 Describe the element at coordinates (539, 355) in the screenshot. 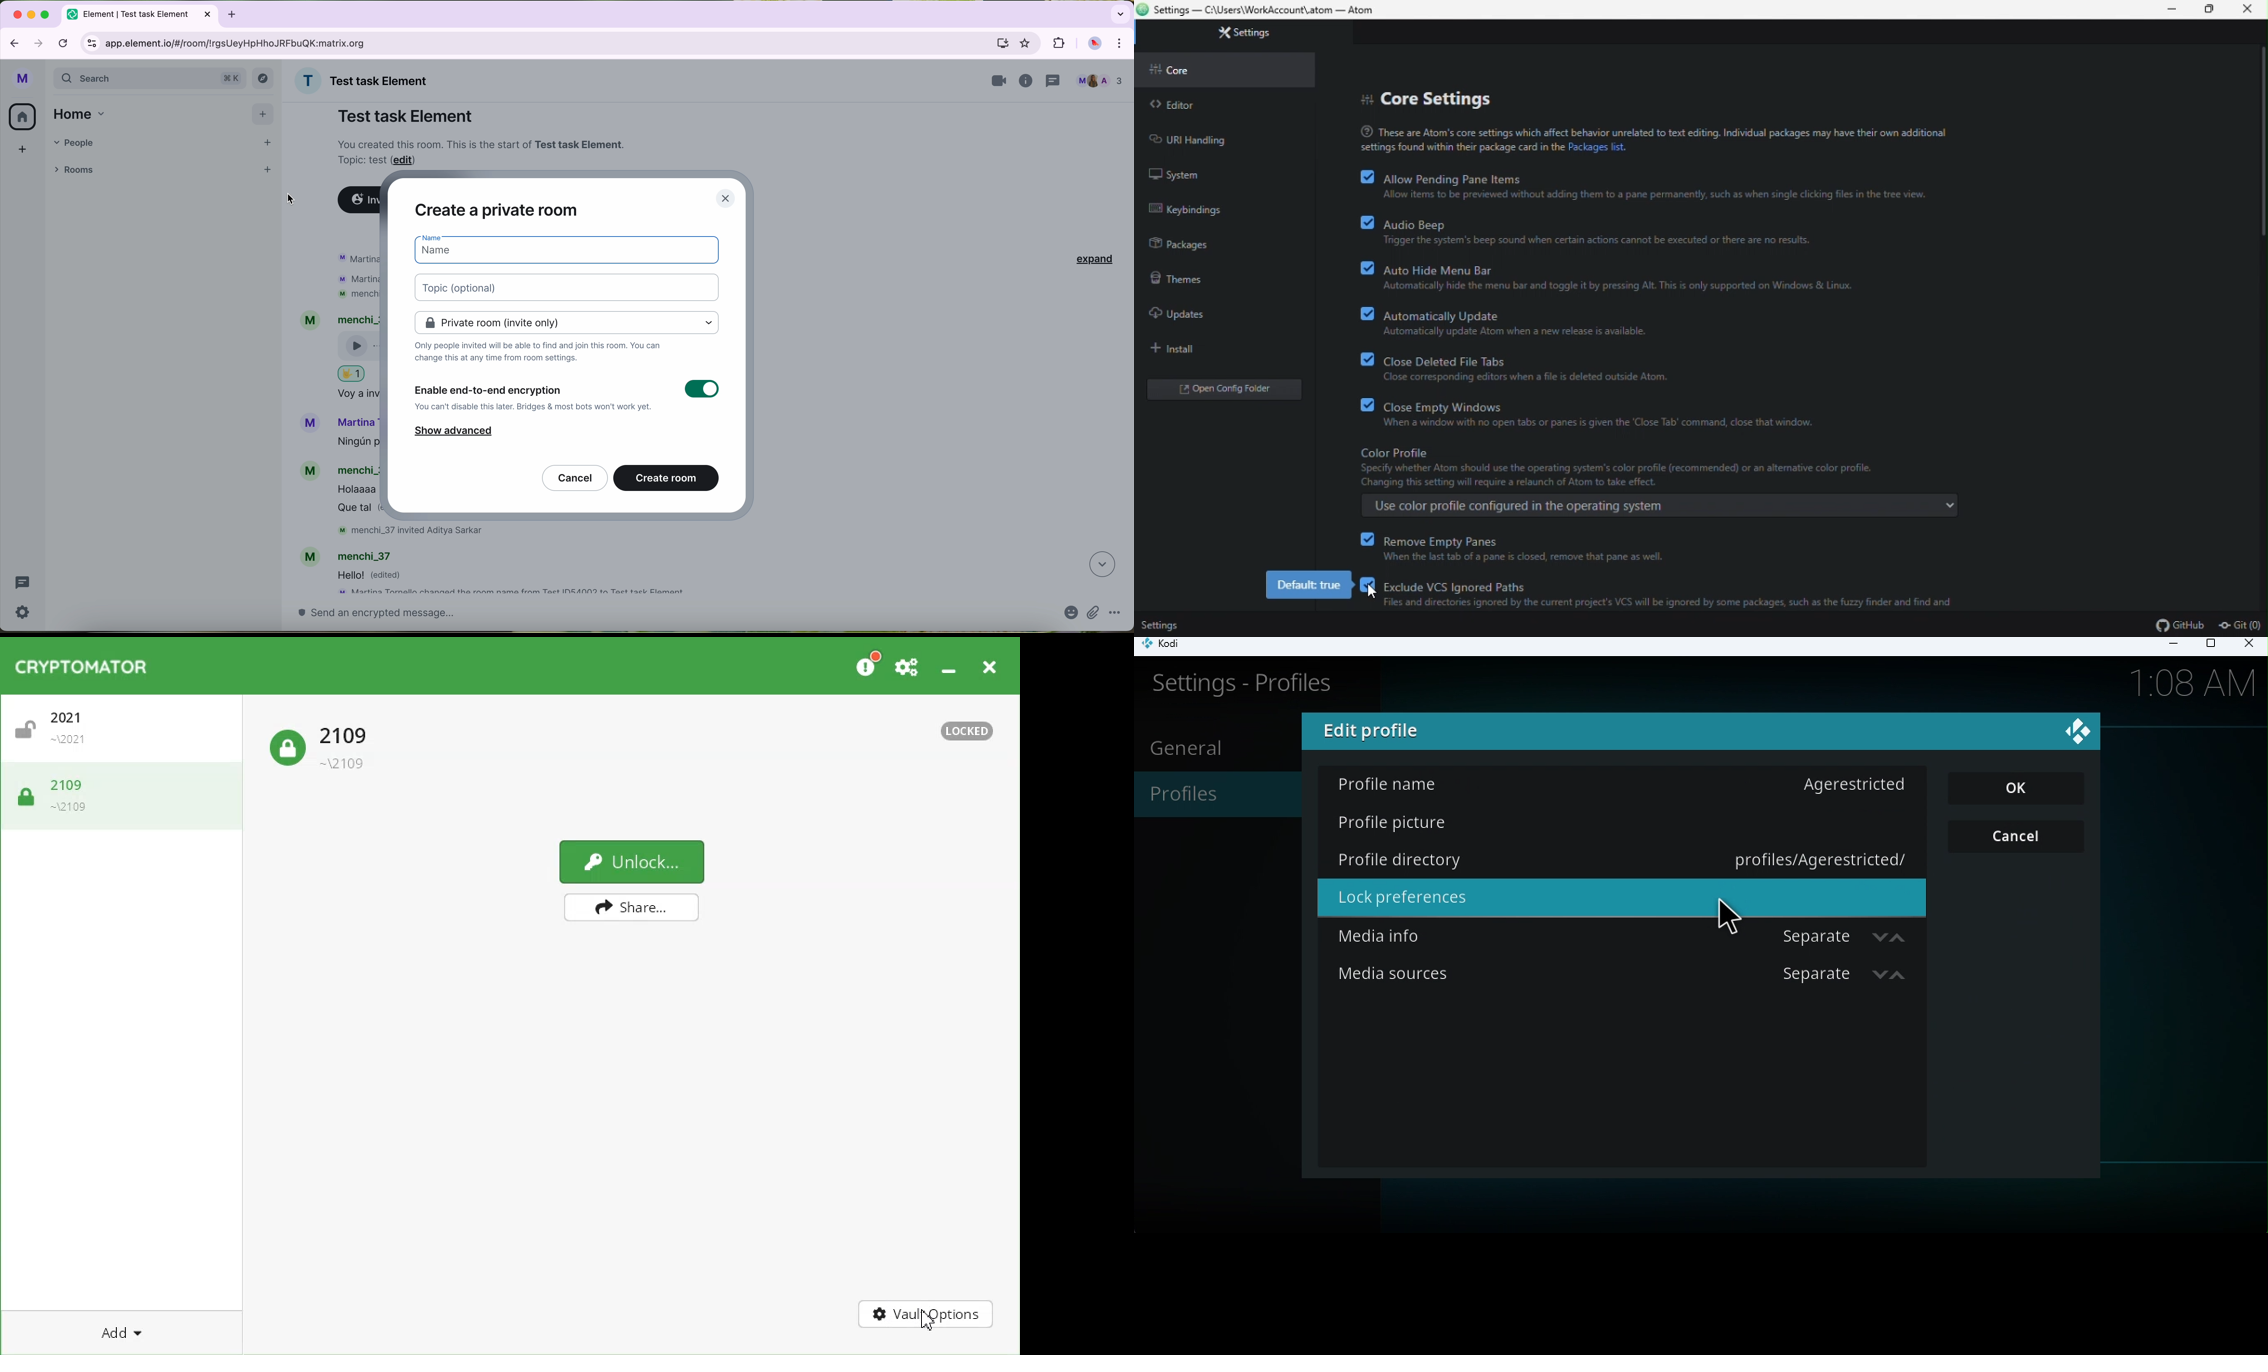

I see `notes` at that location.